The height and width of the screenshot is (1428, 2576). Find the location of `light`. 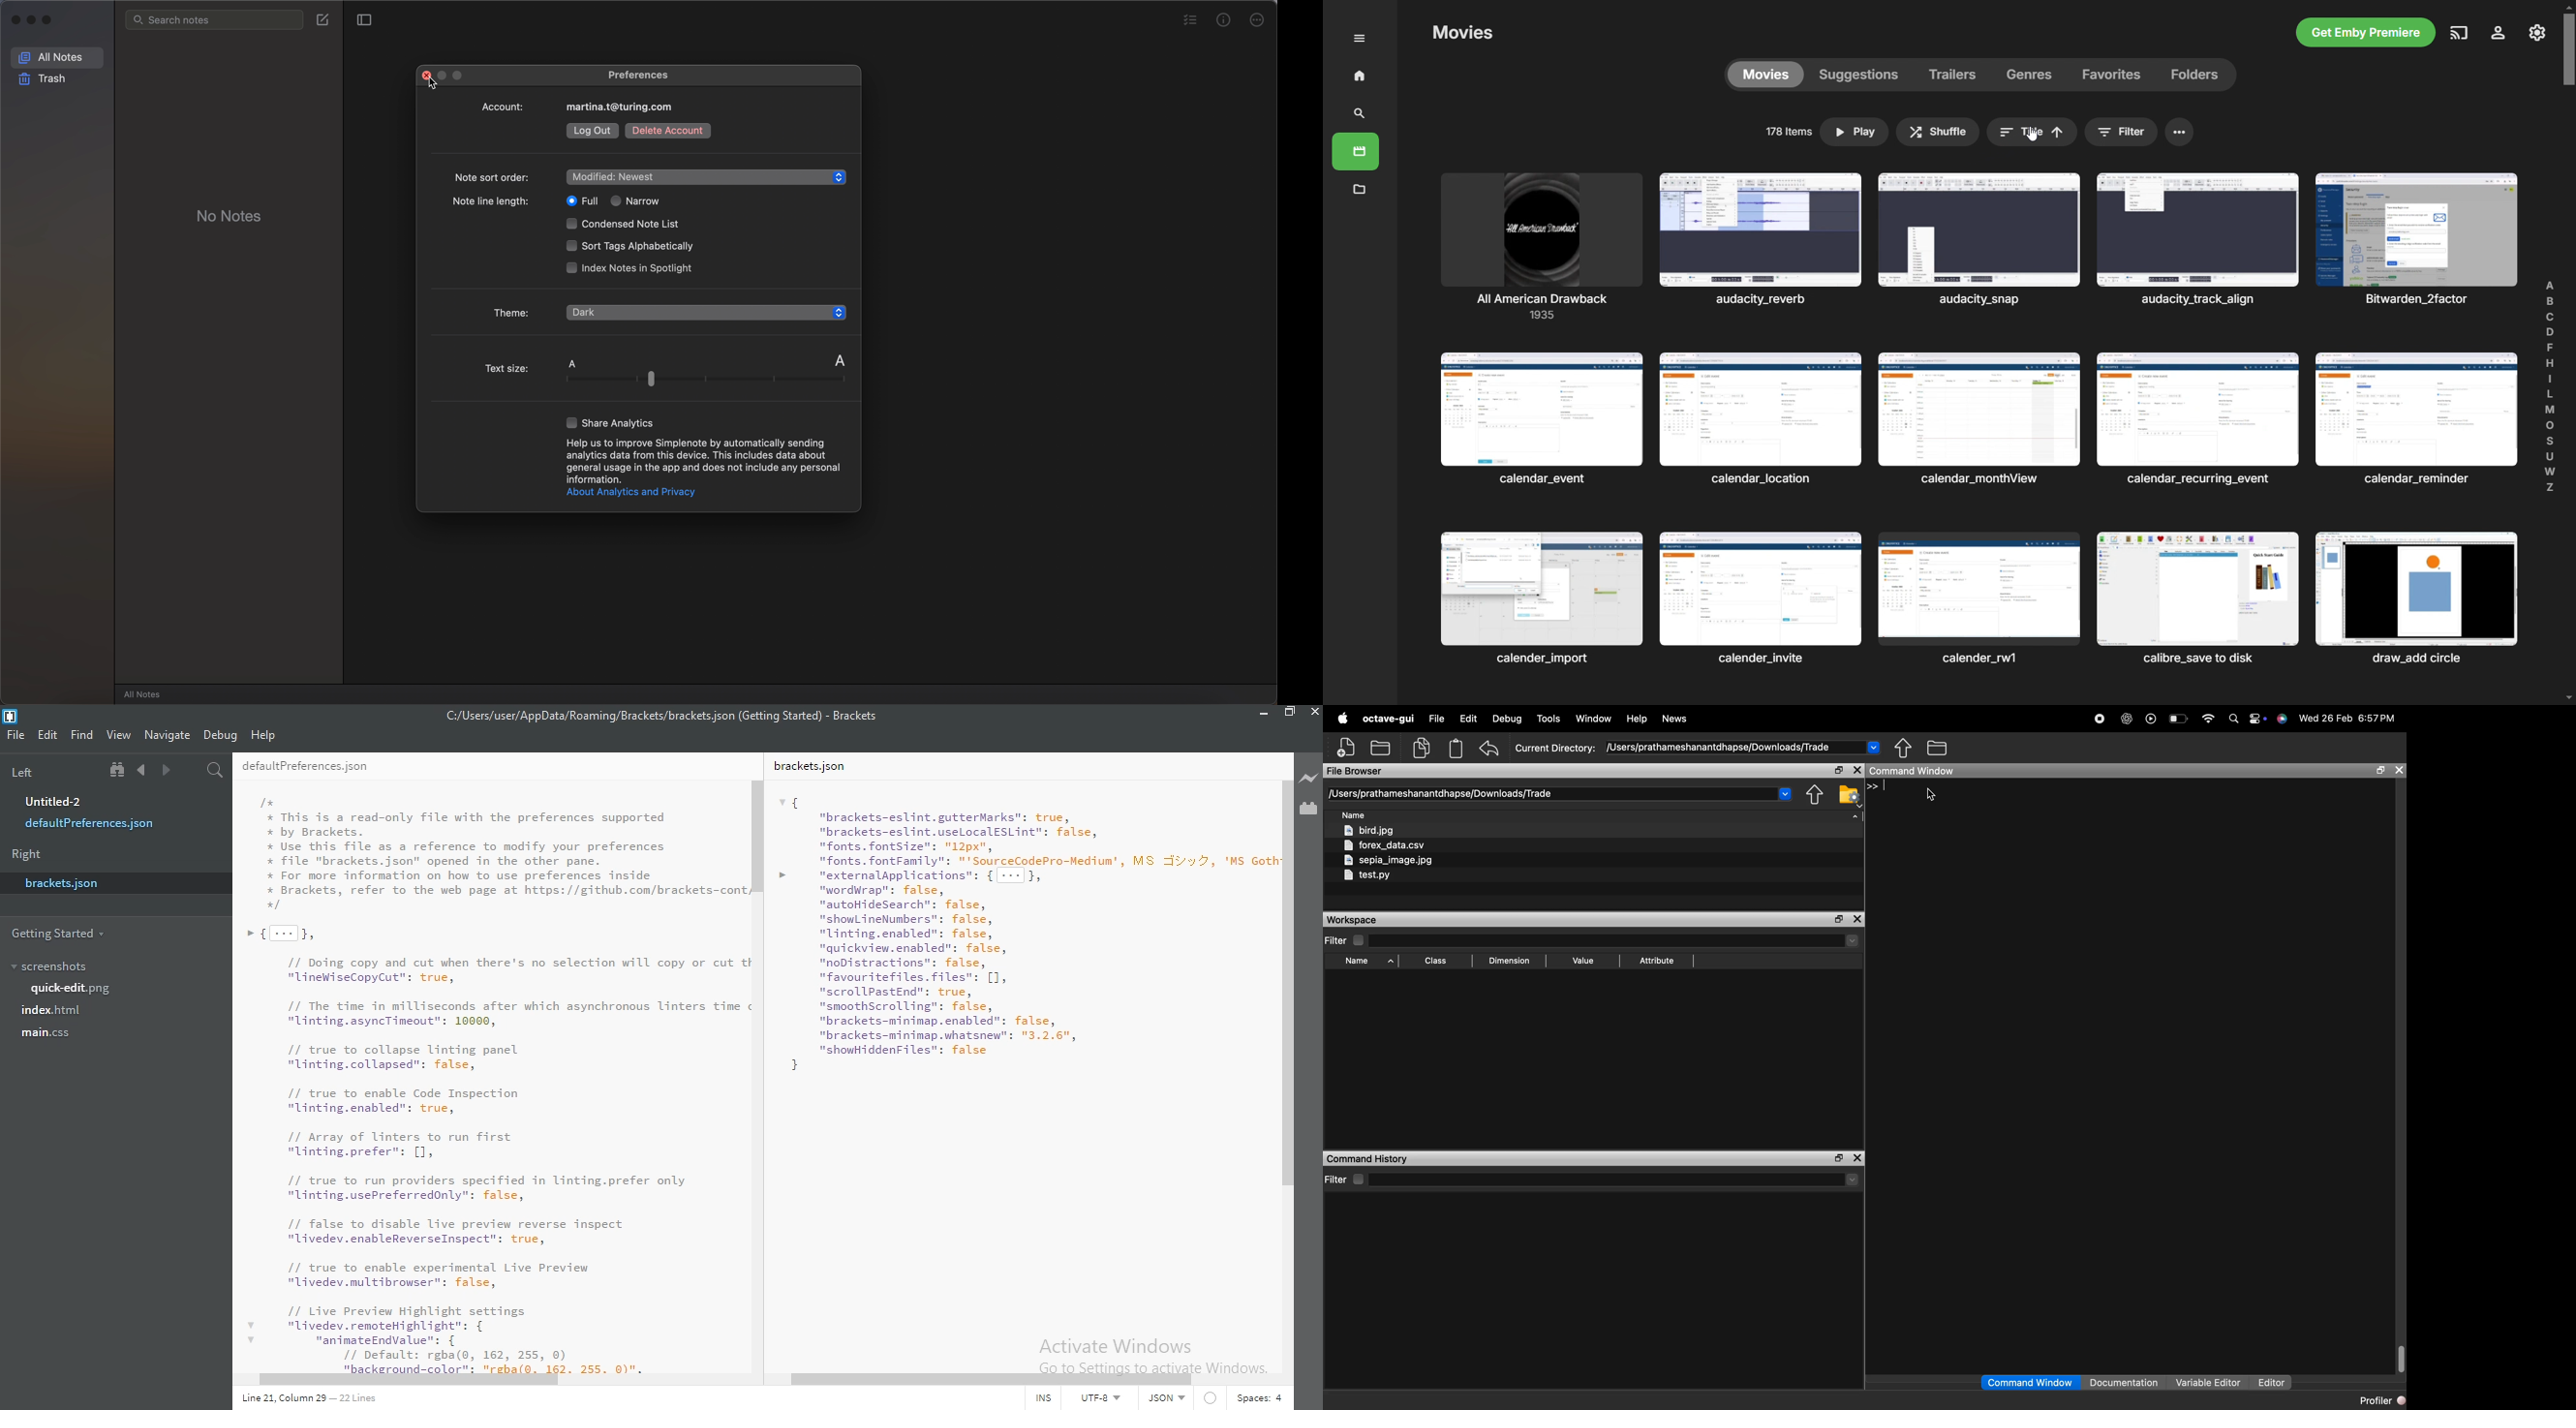

light is located at coordinates (586, 346).